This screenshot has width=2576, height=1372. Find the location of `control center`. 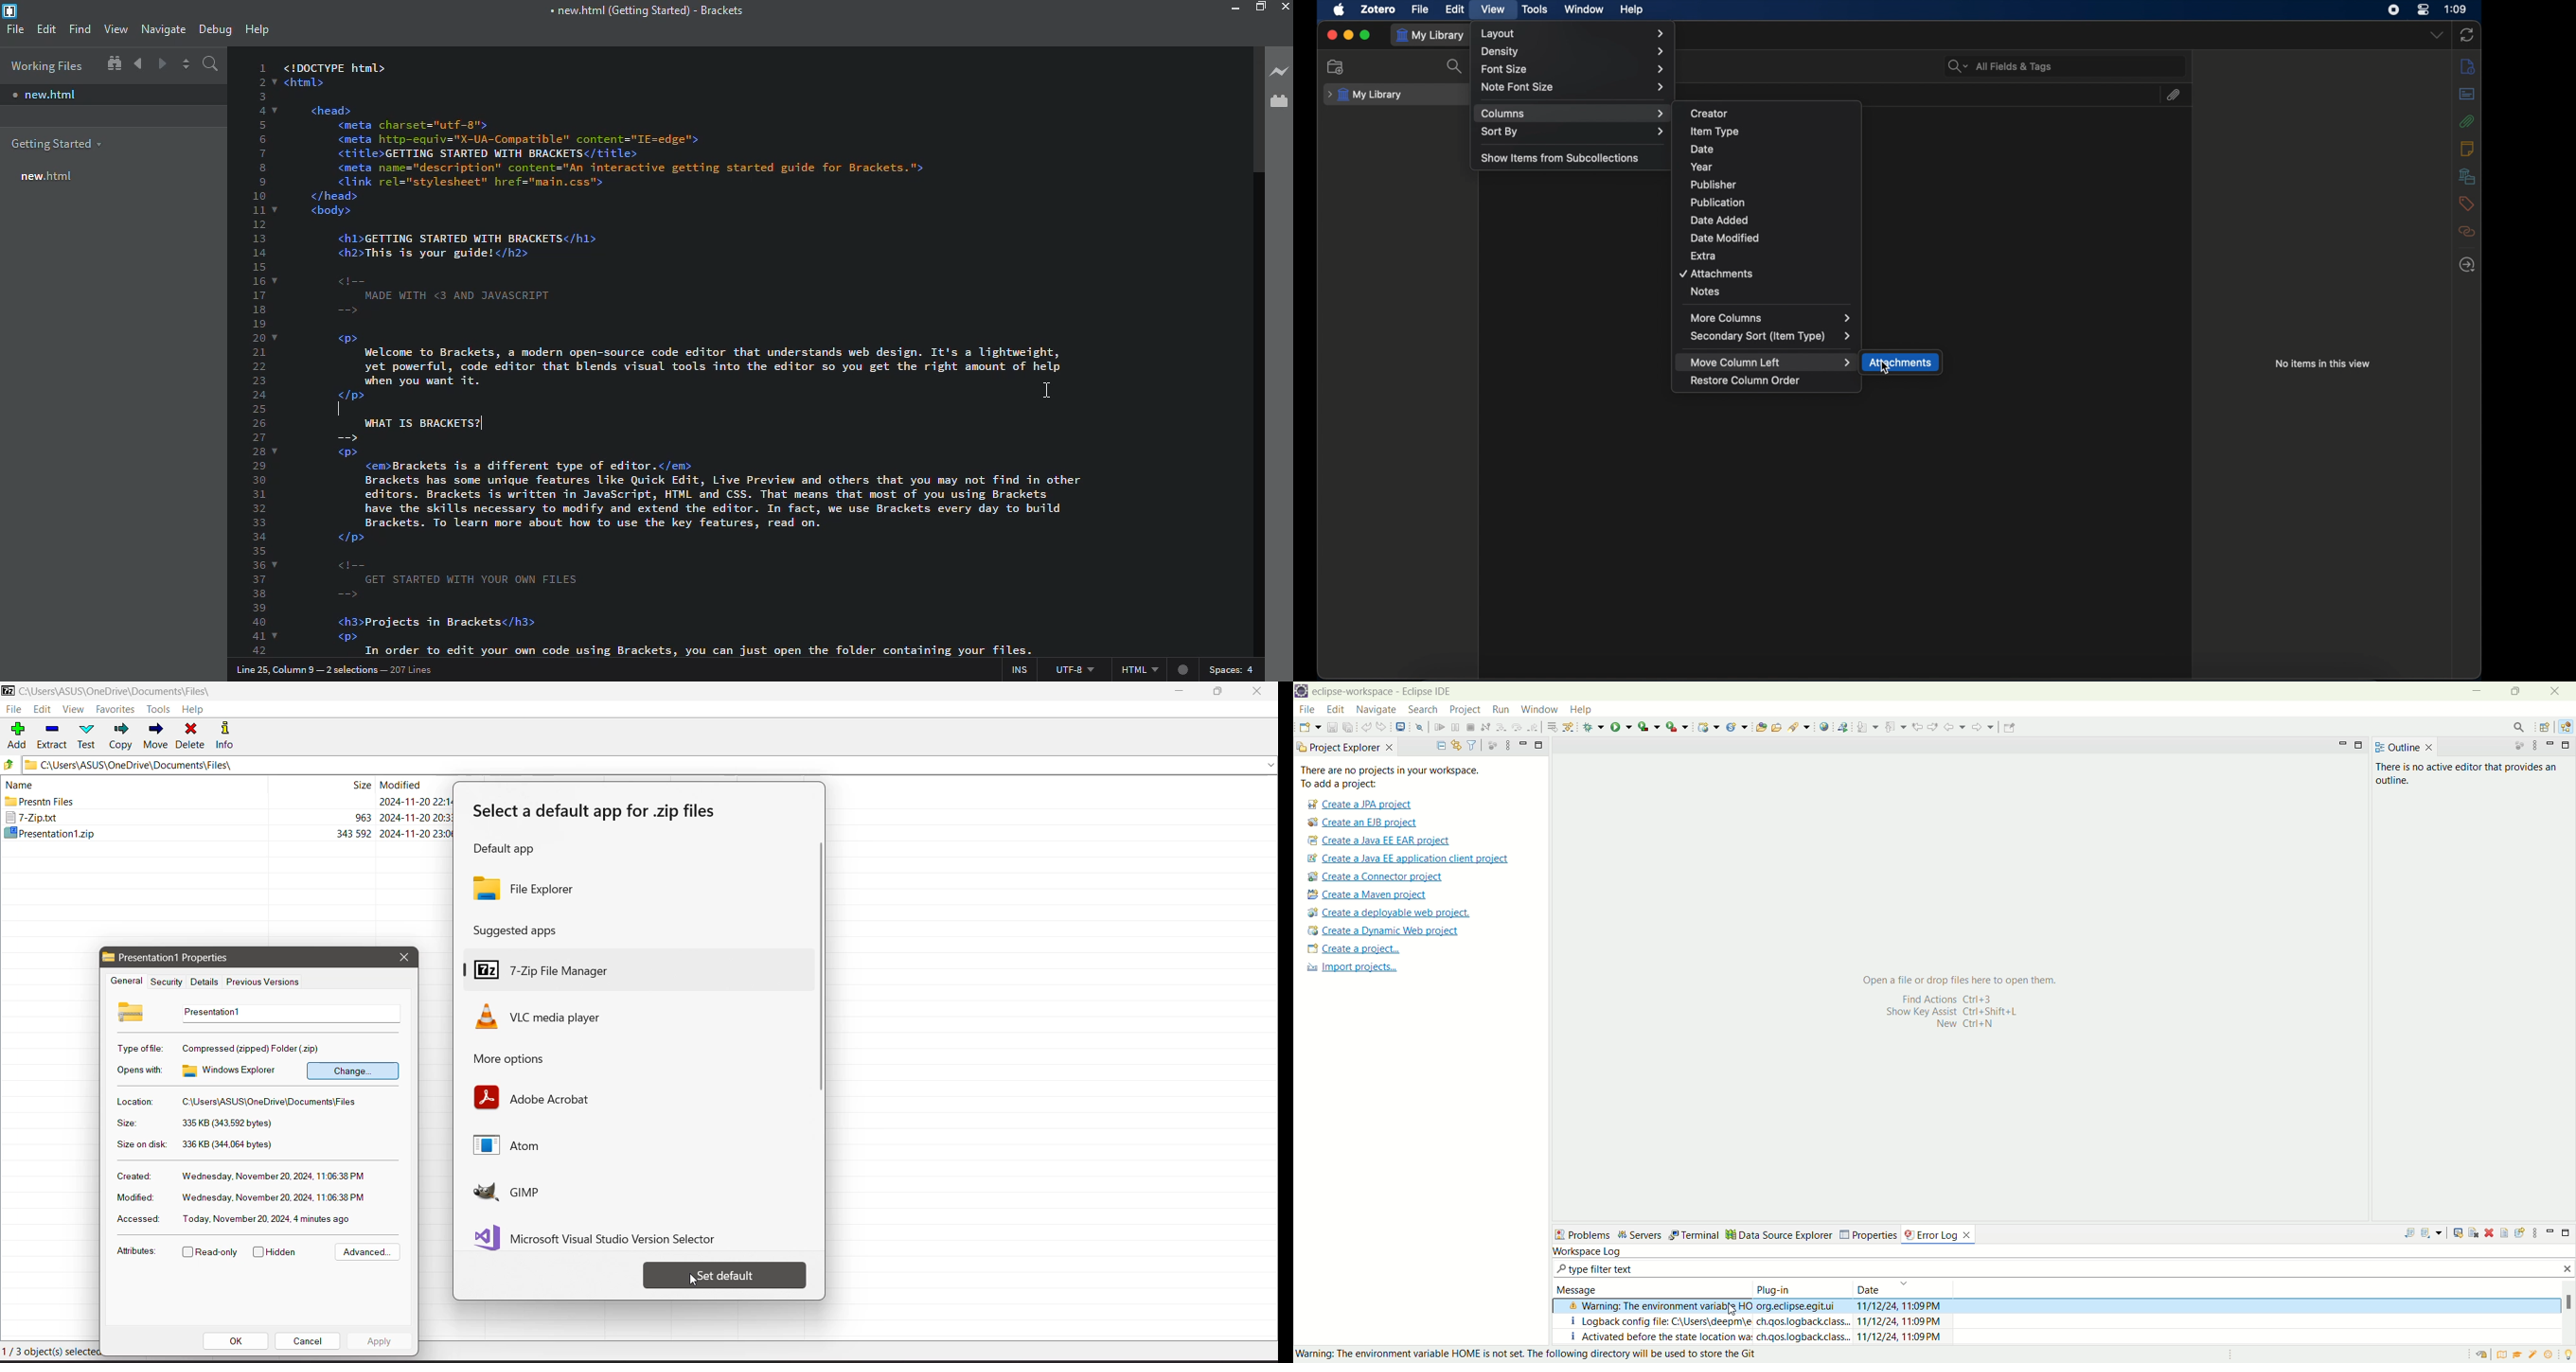

control center is located at coordinates (2423, 9).